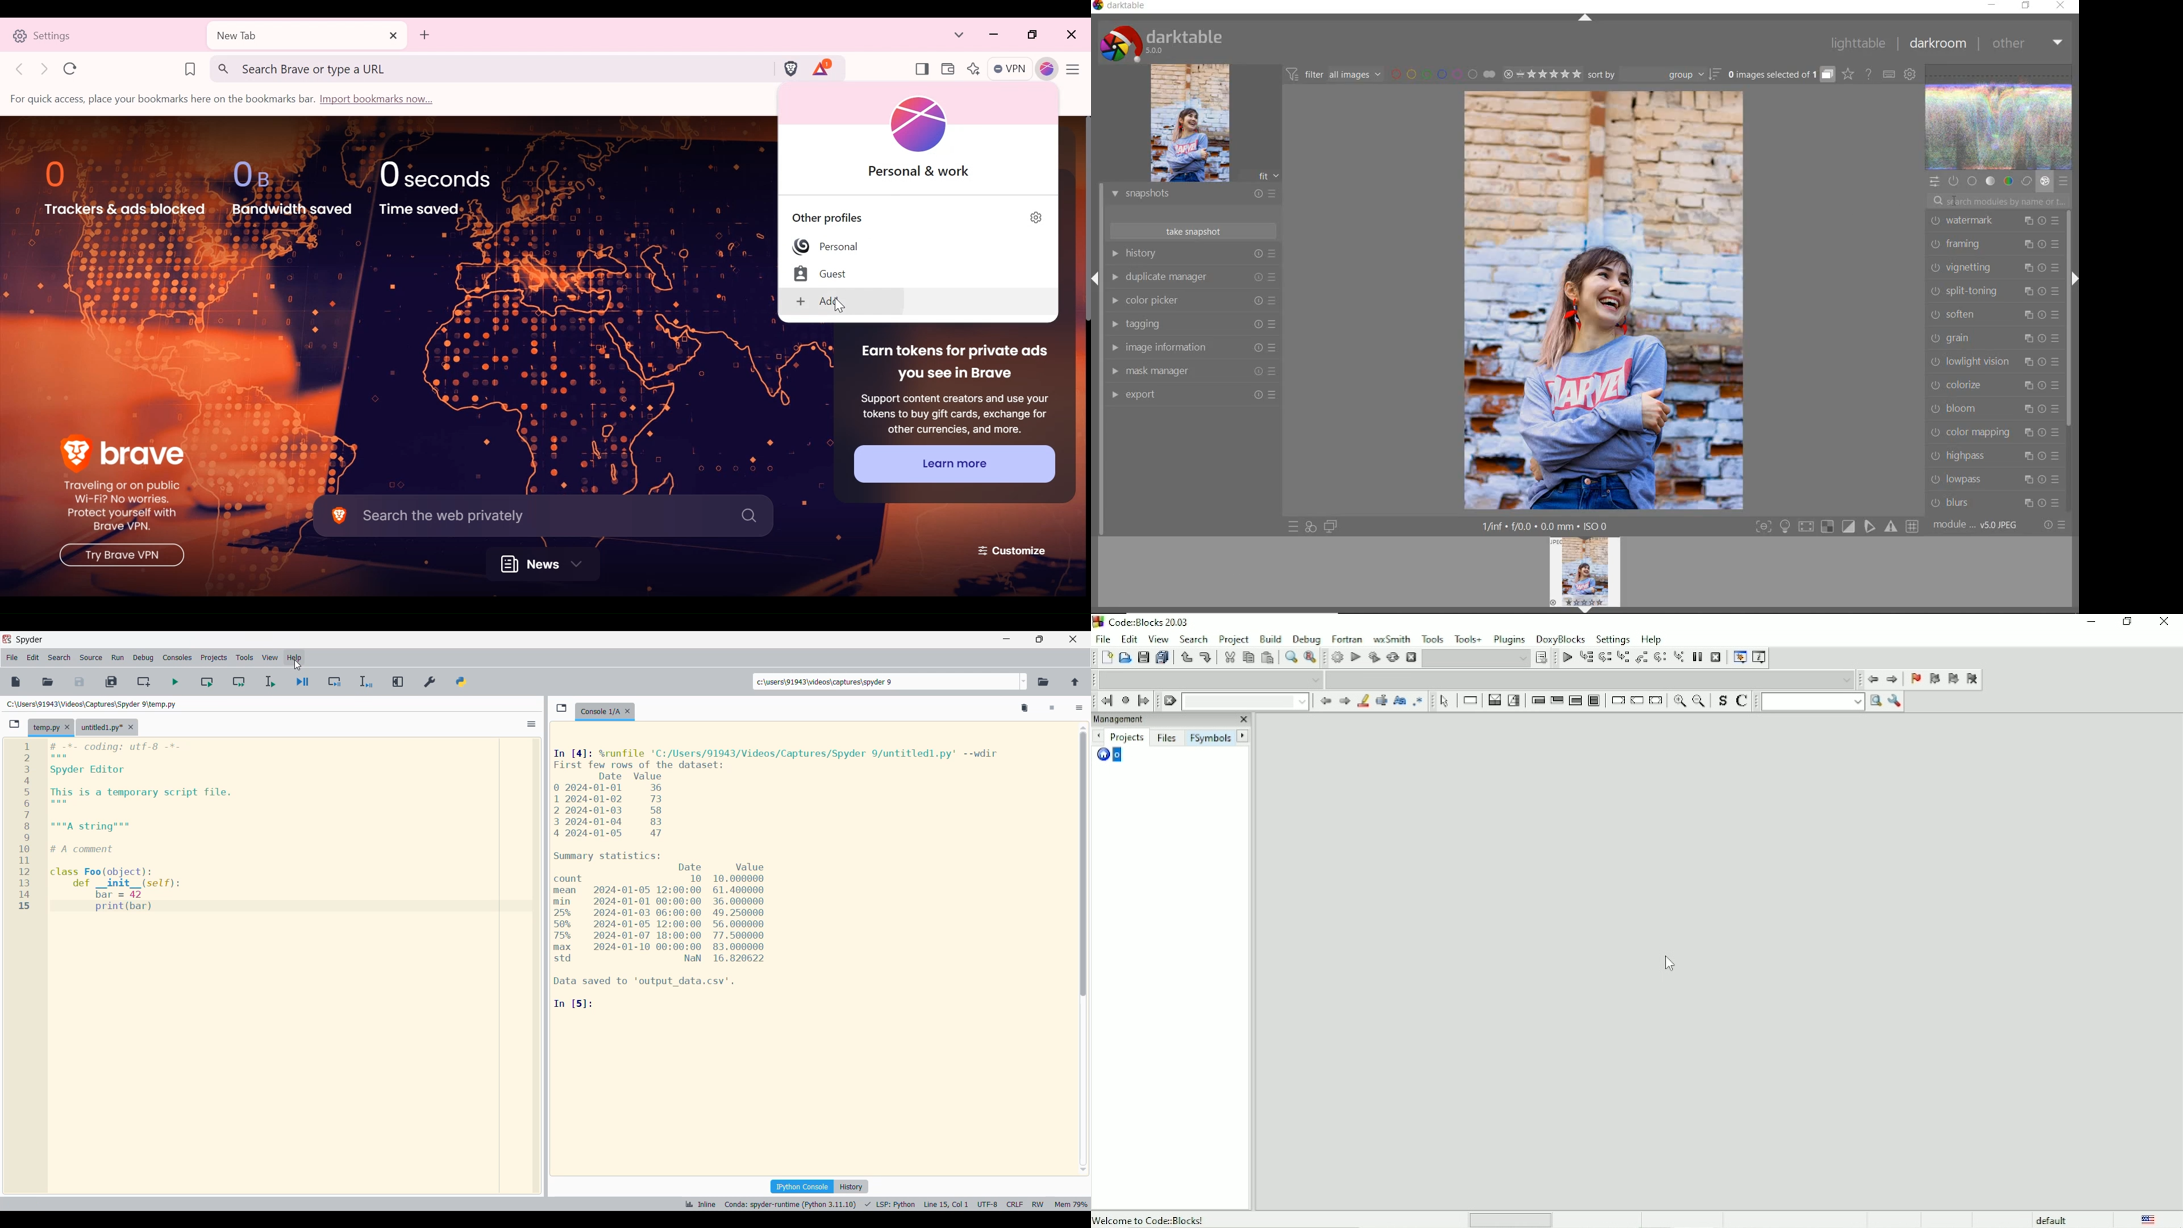  Describe the element at coordinates (1207, 124) in the screenshot. I see `image preview` at that location.